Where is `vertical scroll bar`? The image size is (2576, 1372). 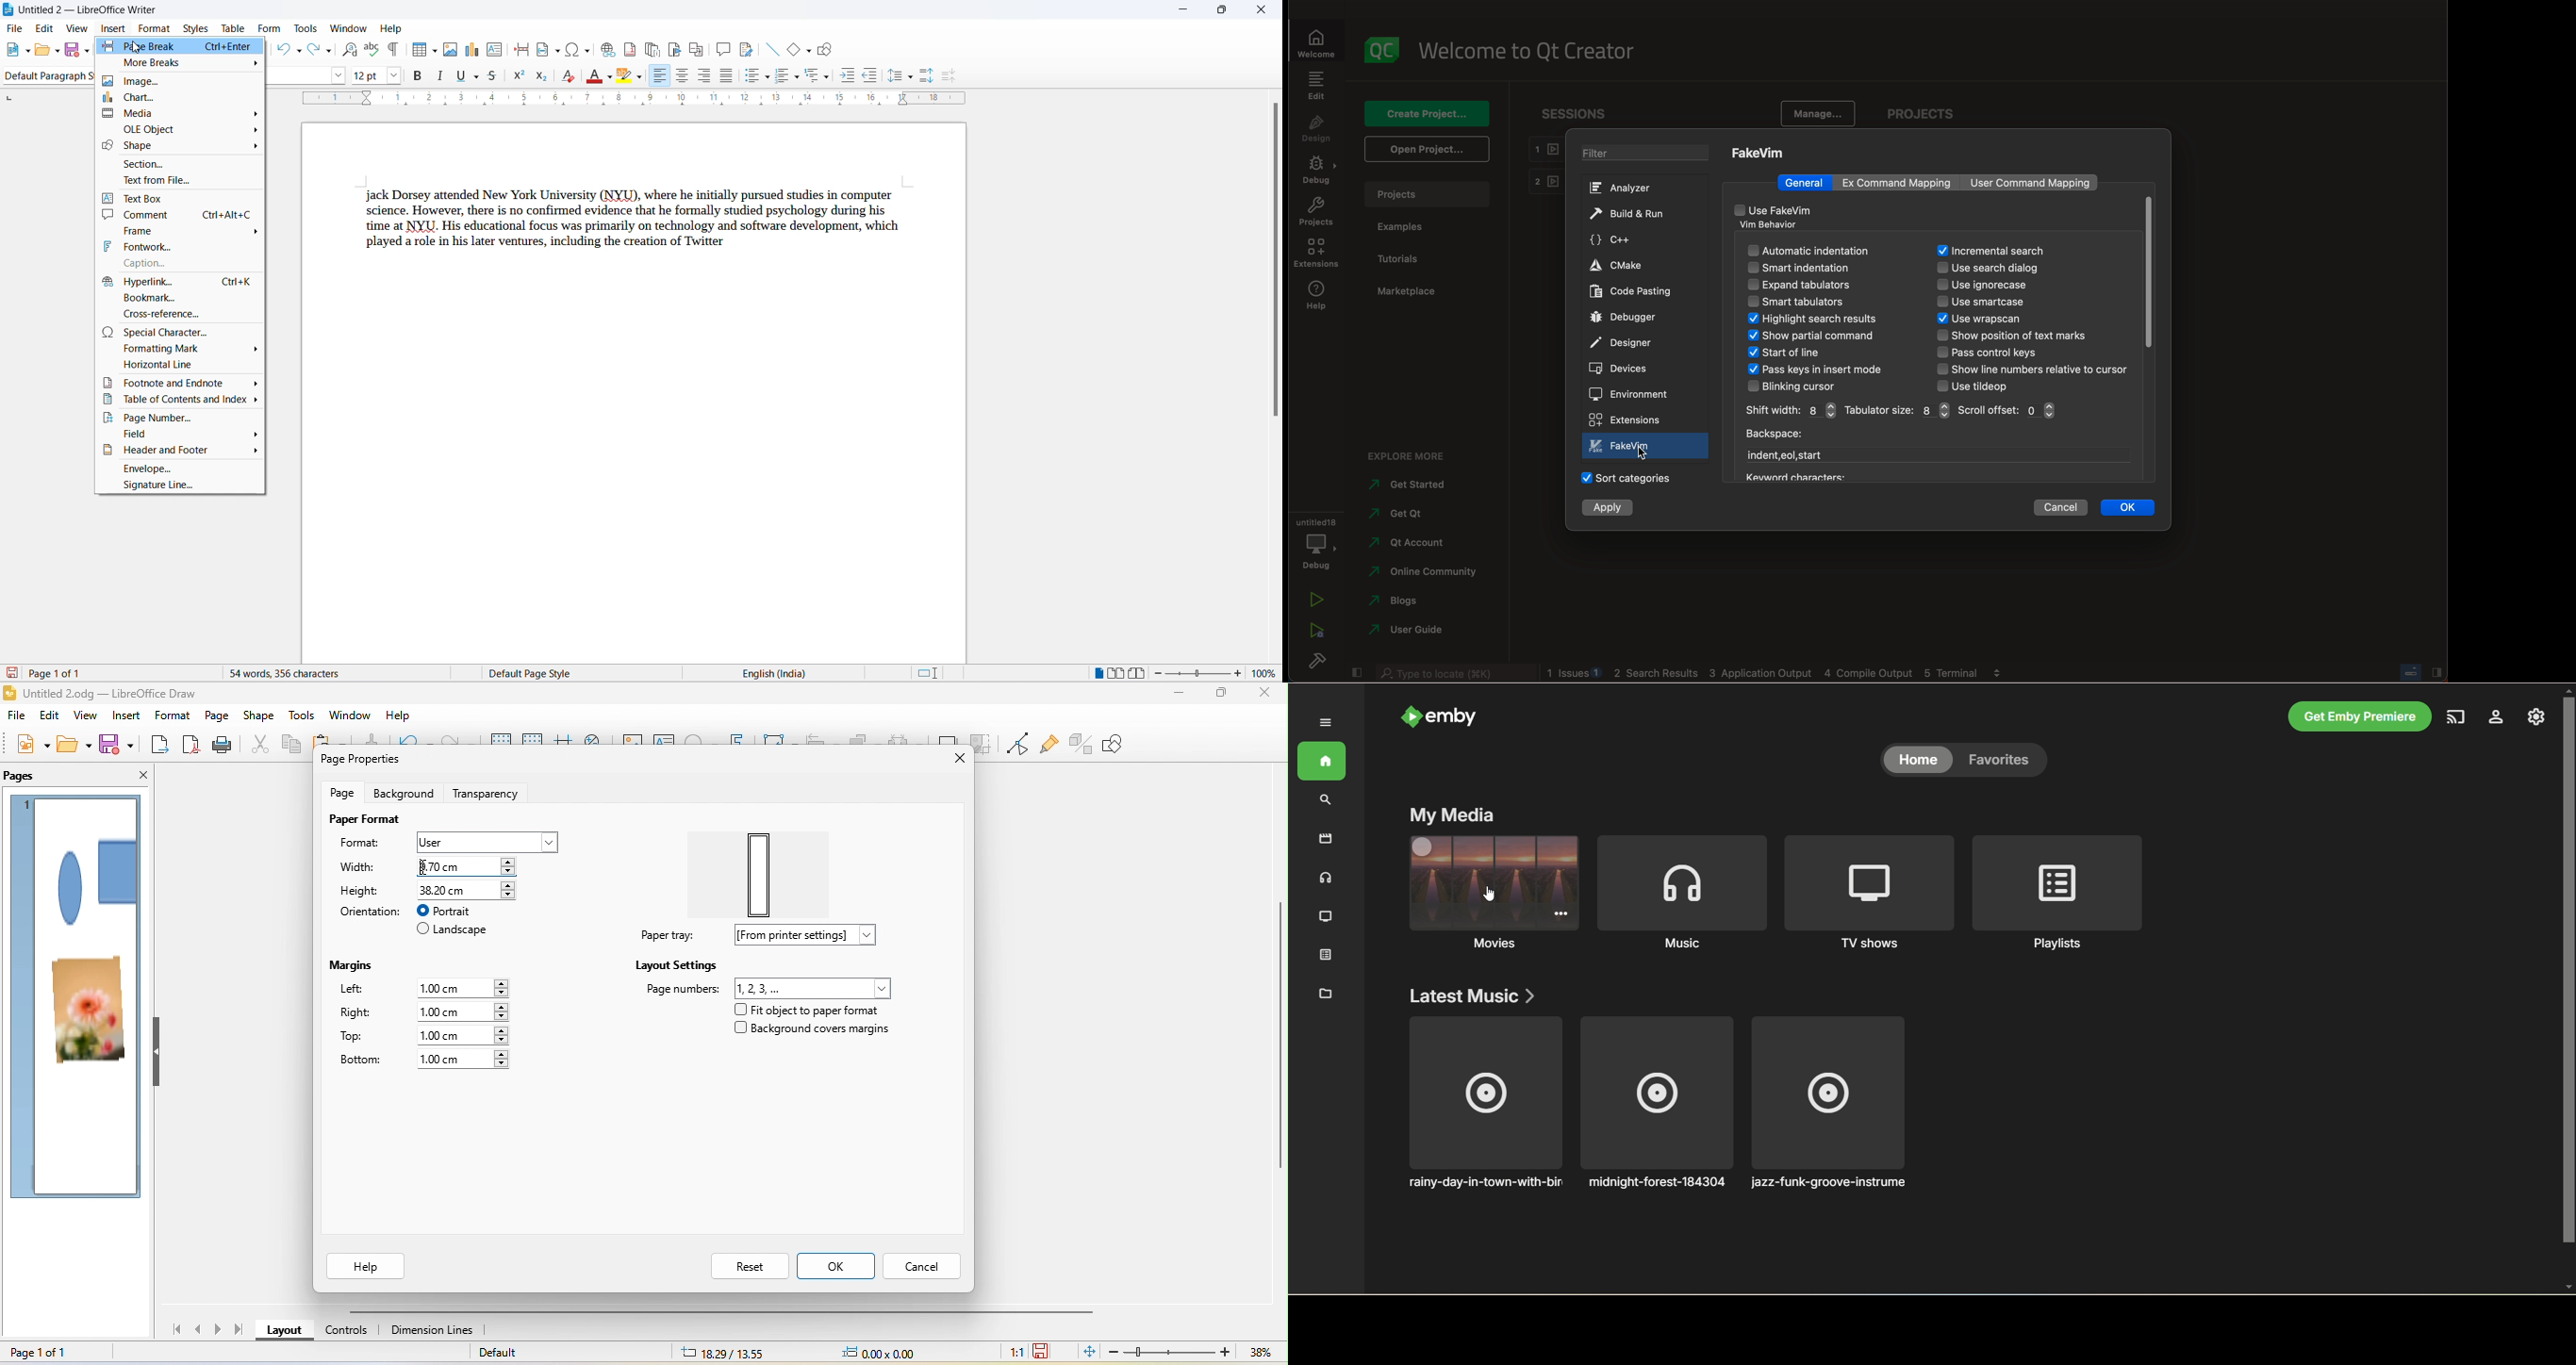
vertical scroll bar is located at coordinates (1275, 268).